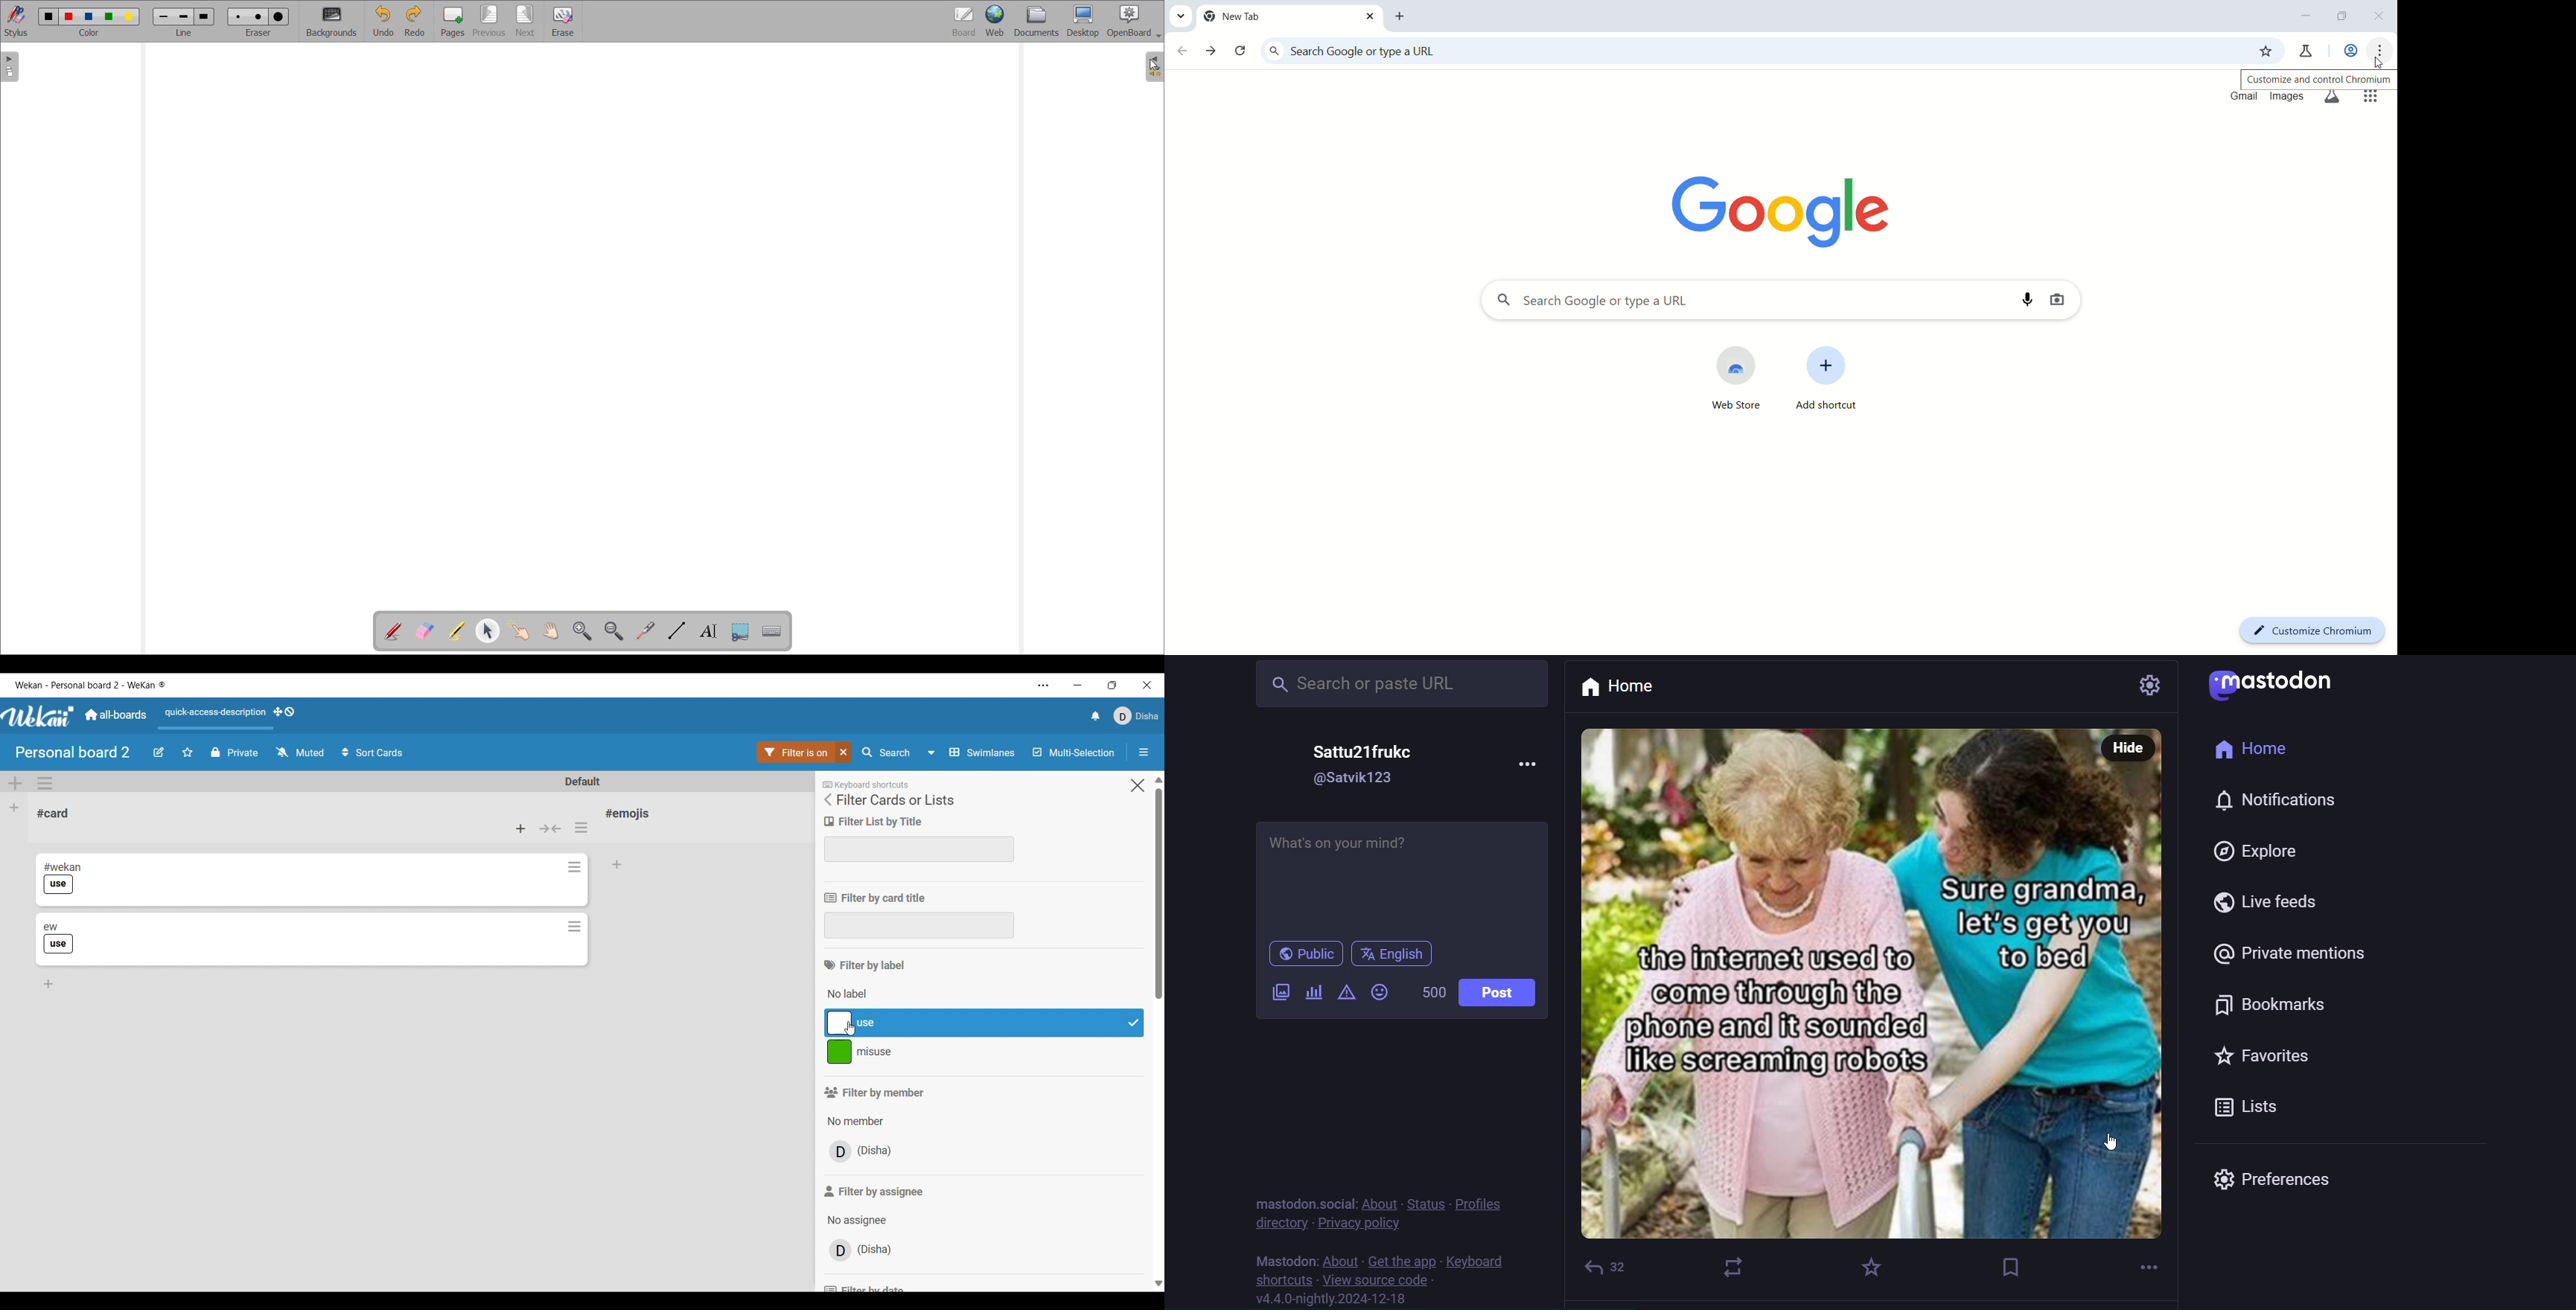  Describe the element at coordinates (1113, 685) in the screenshot. I see `Show interface in a smaller tab` at that location.